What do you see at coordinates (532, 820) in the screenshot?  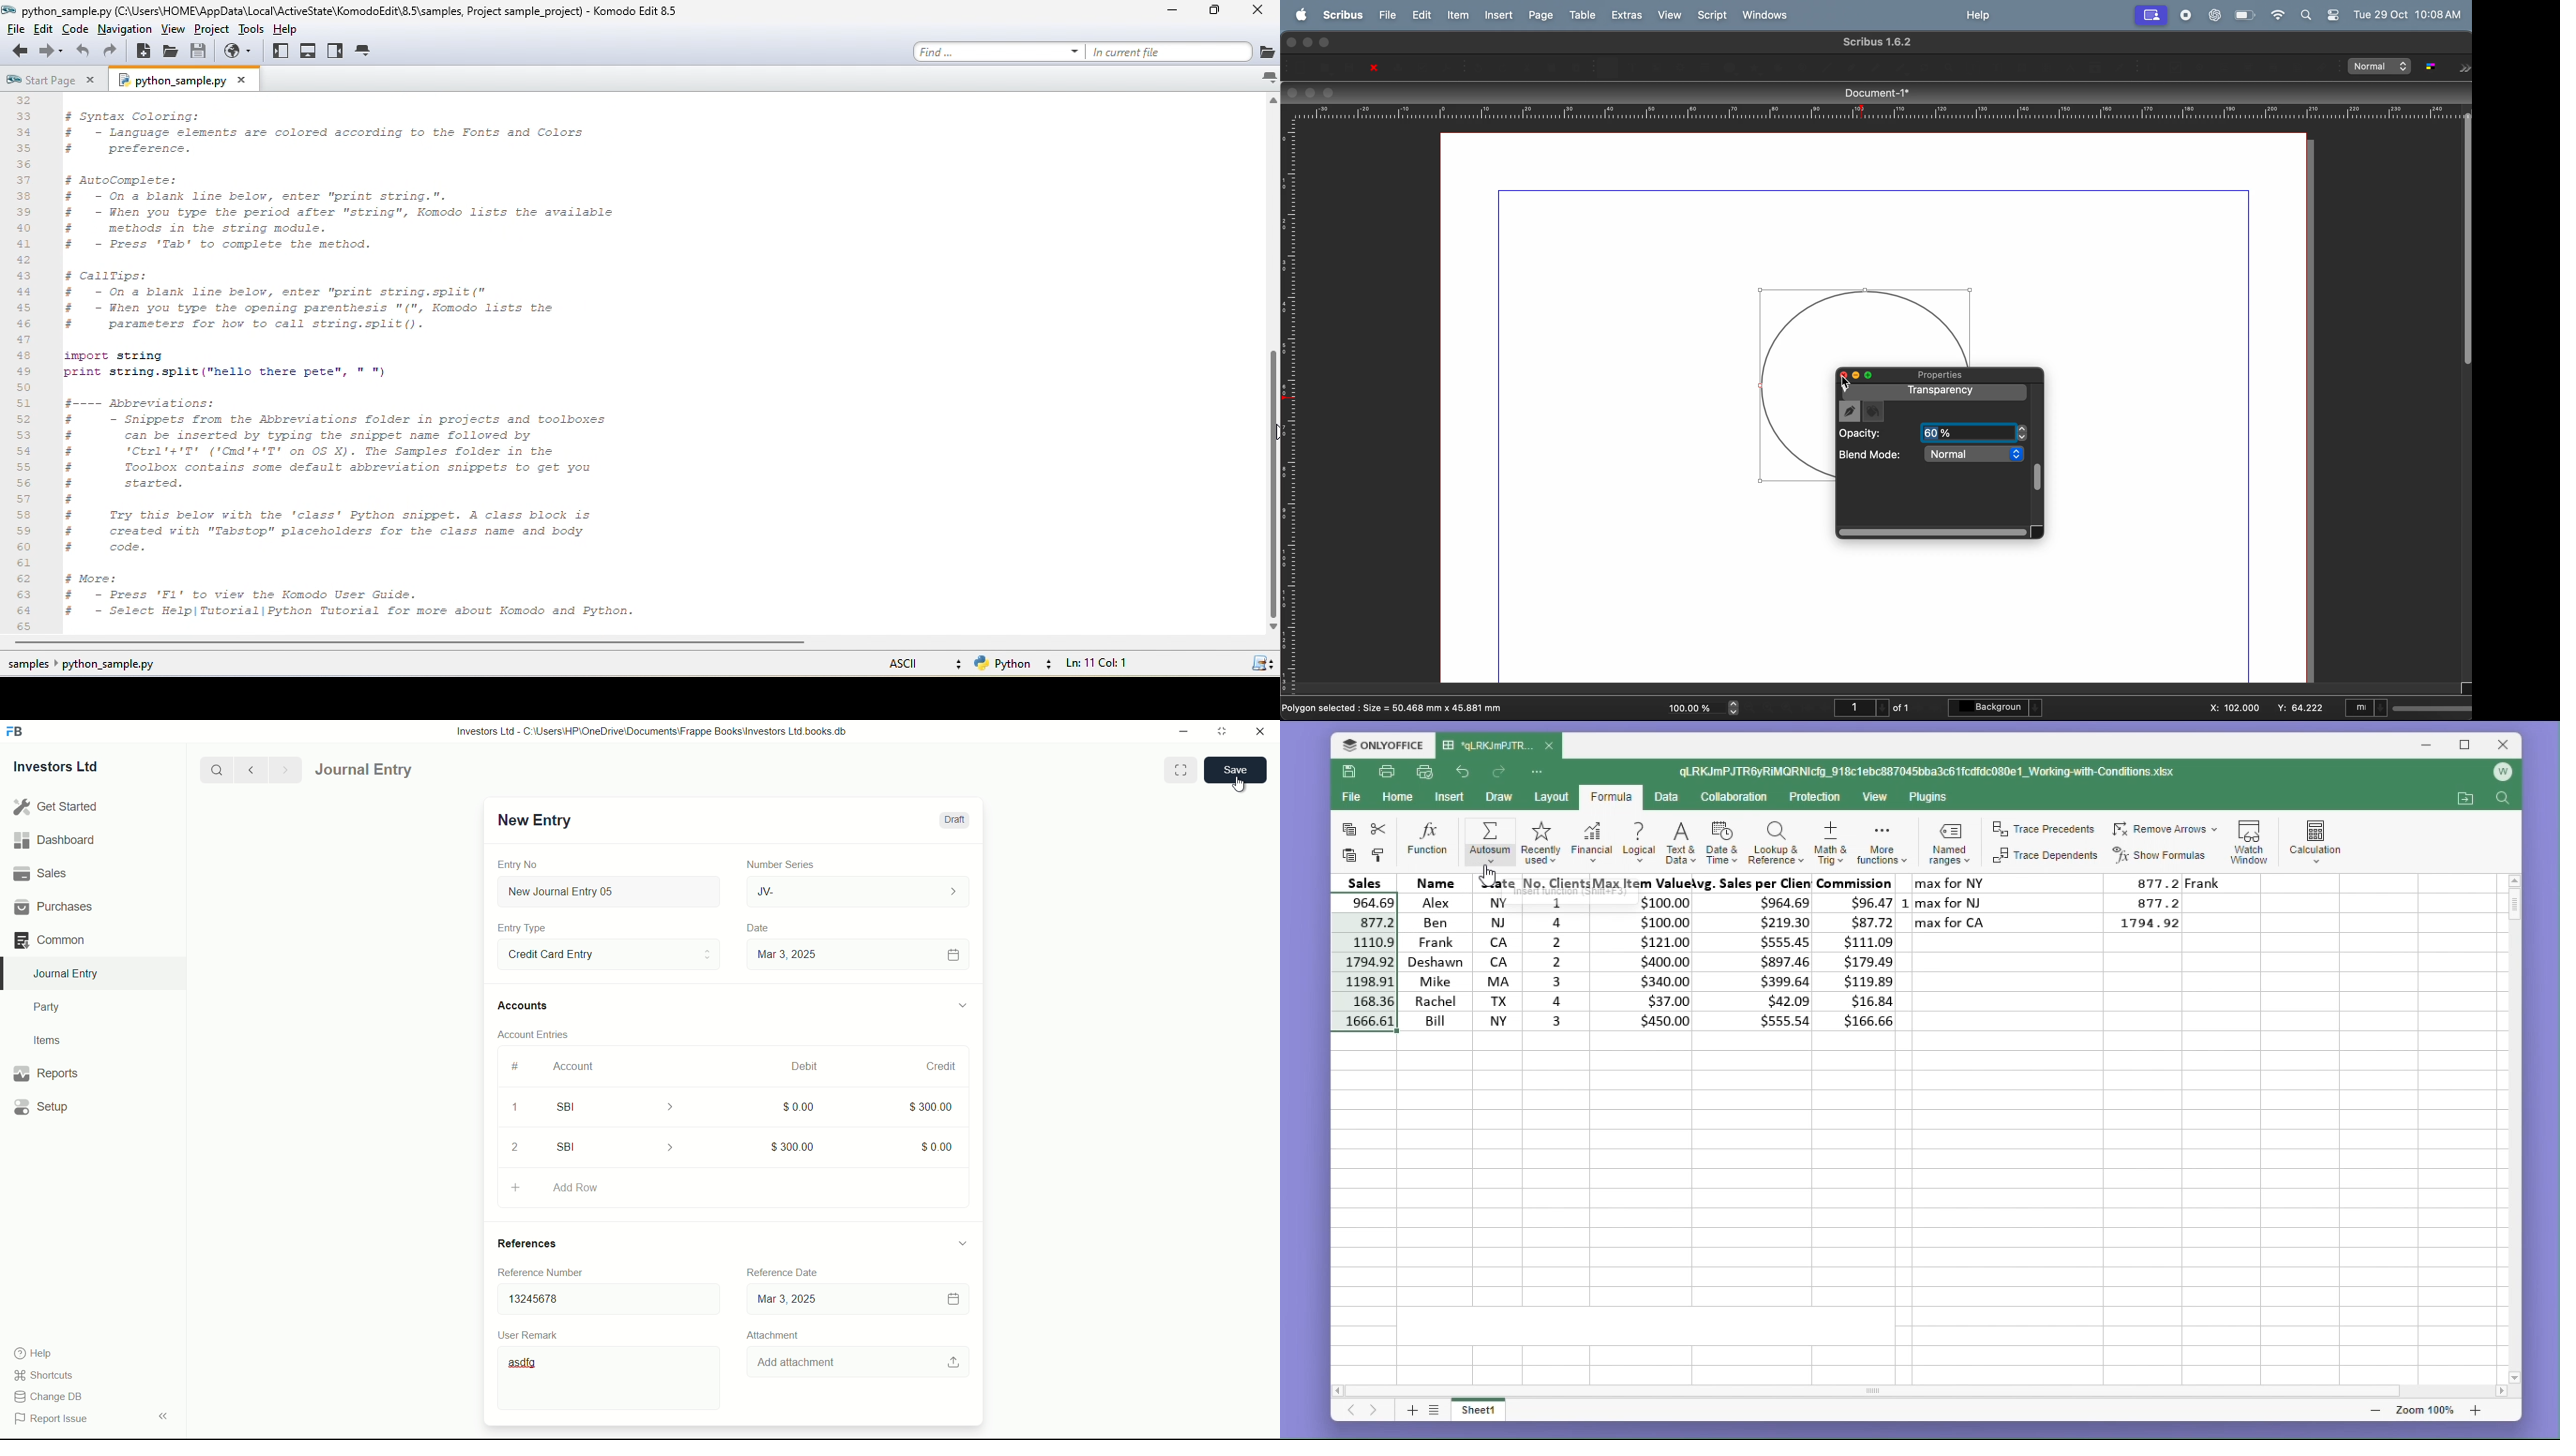 I see `New Entry` at bounding box center [532, 820].